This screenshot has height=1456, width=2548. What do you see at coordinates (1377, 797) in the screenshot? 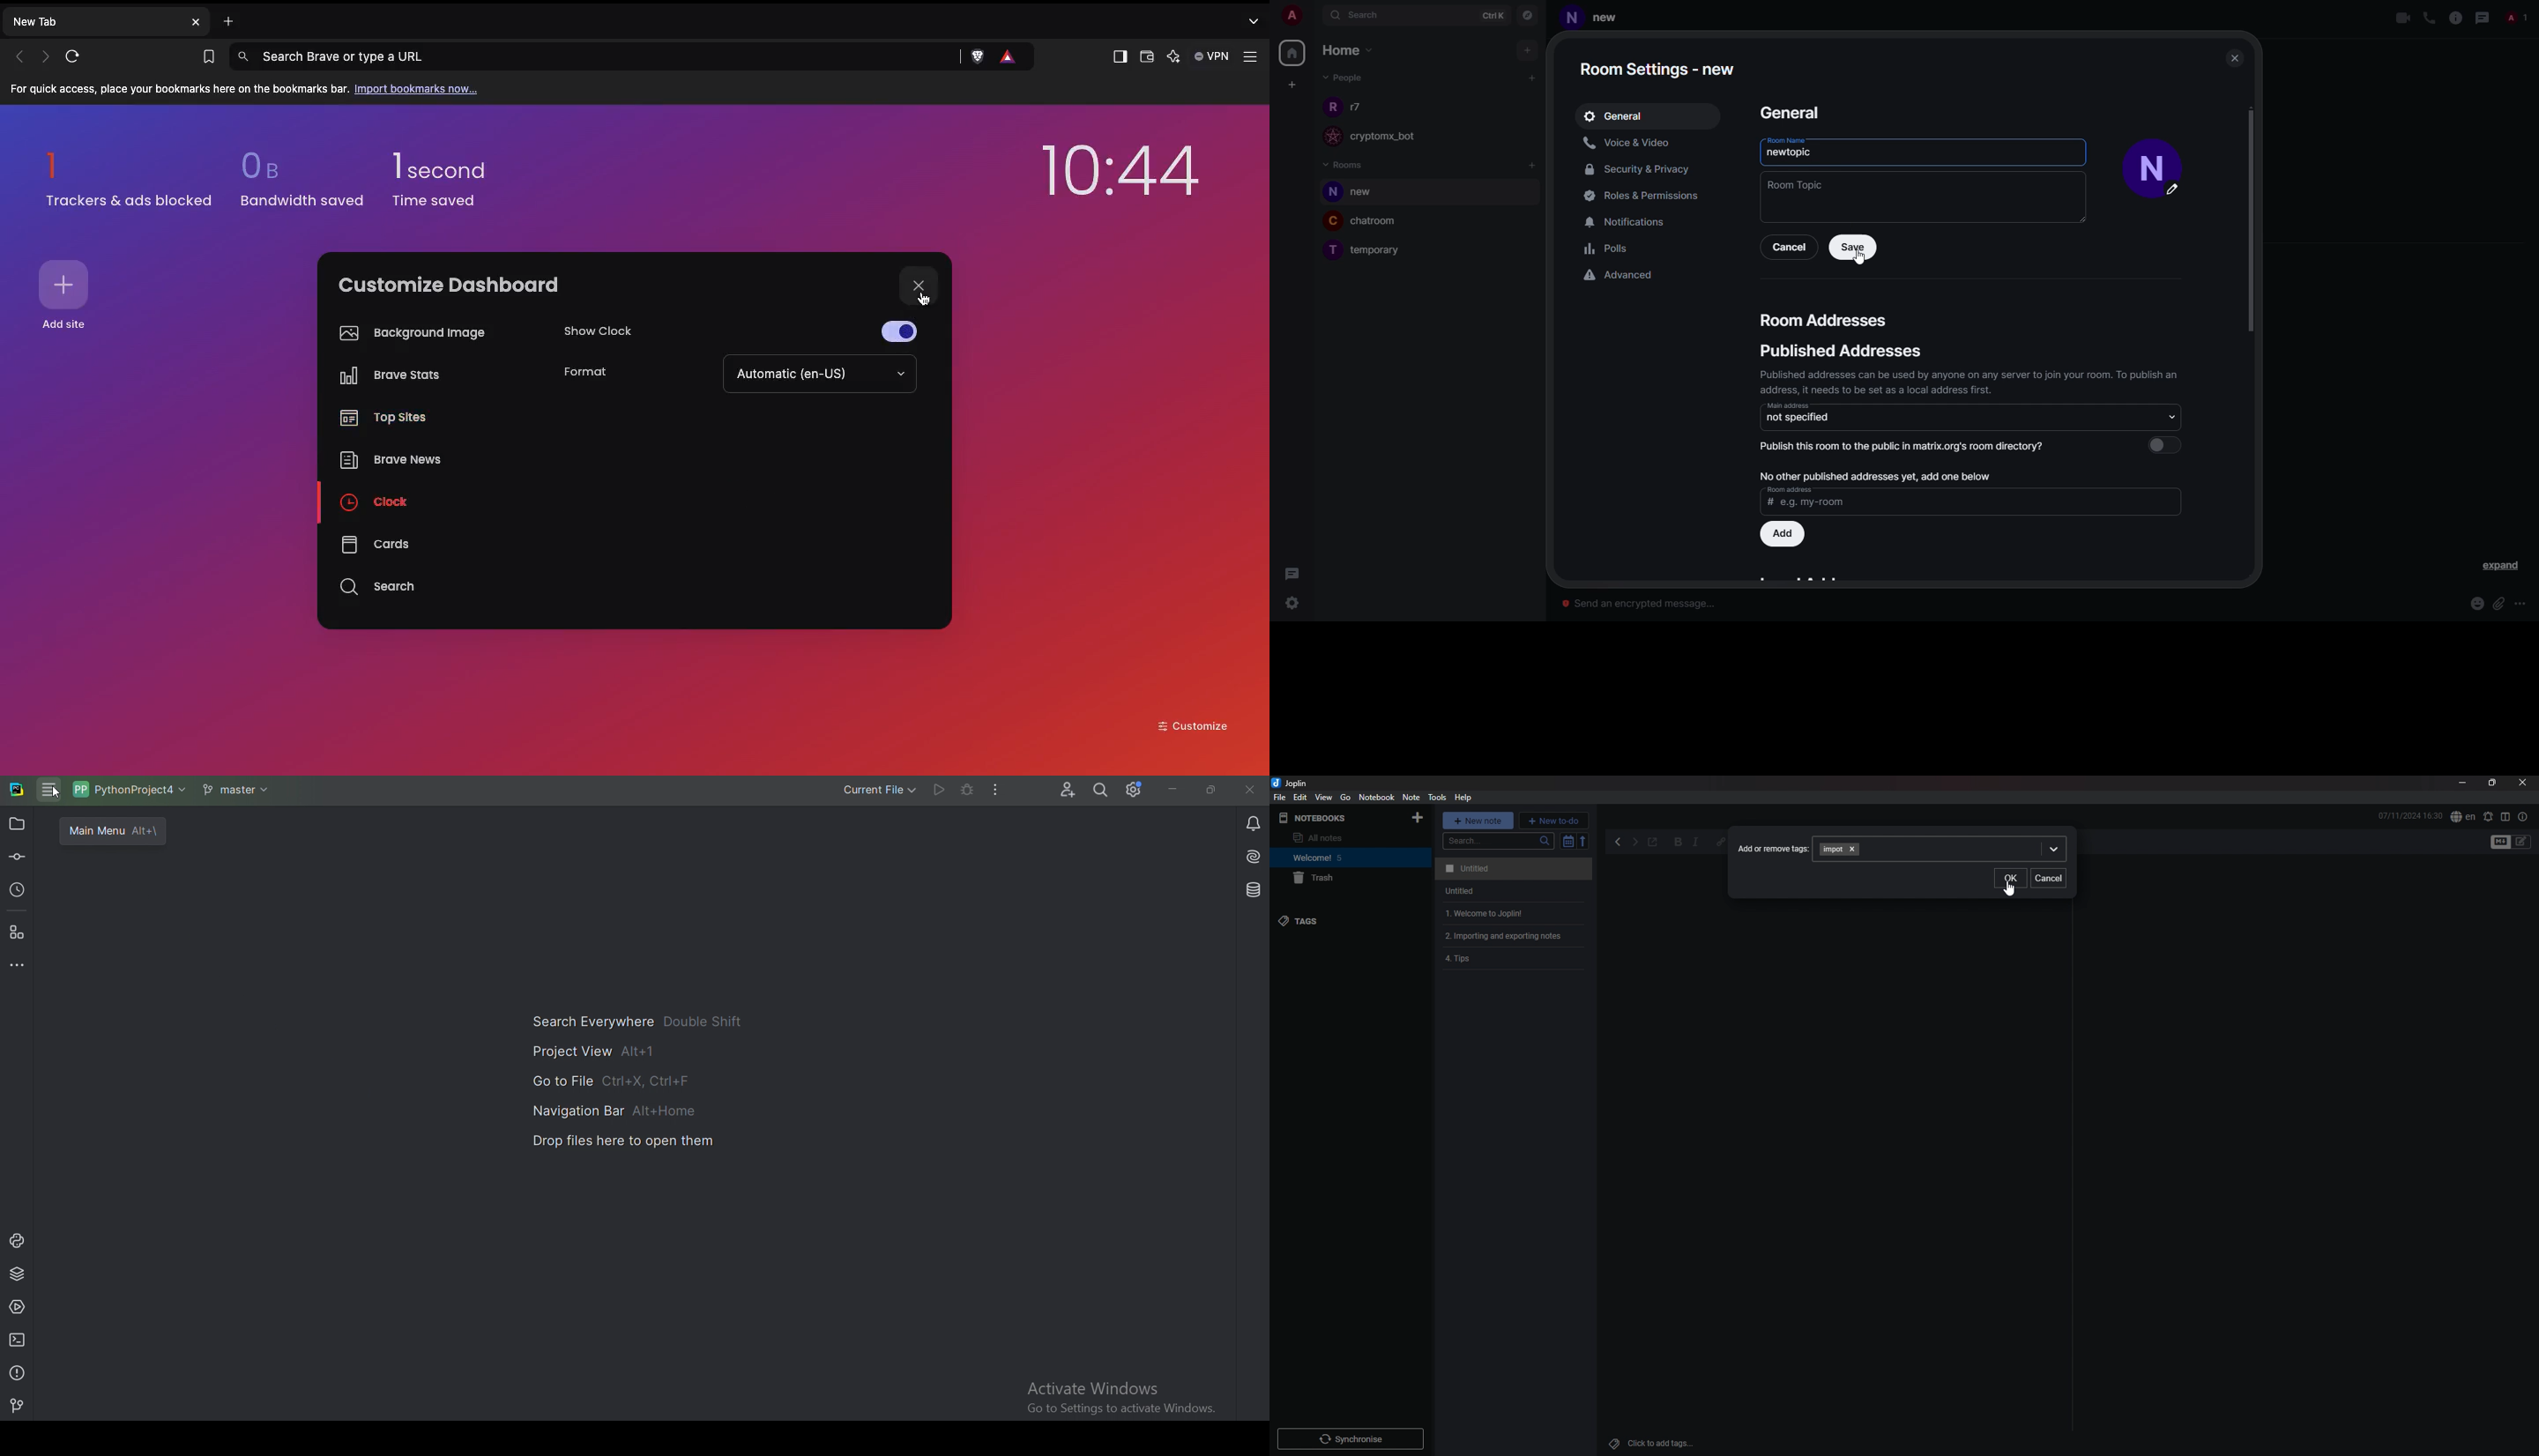
I see `notebook` at bounding box center [1377, 797].